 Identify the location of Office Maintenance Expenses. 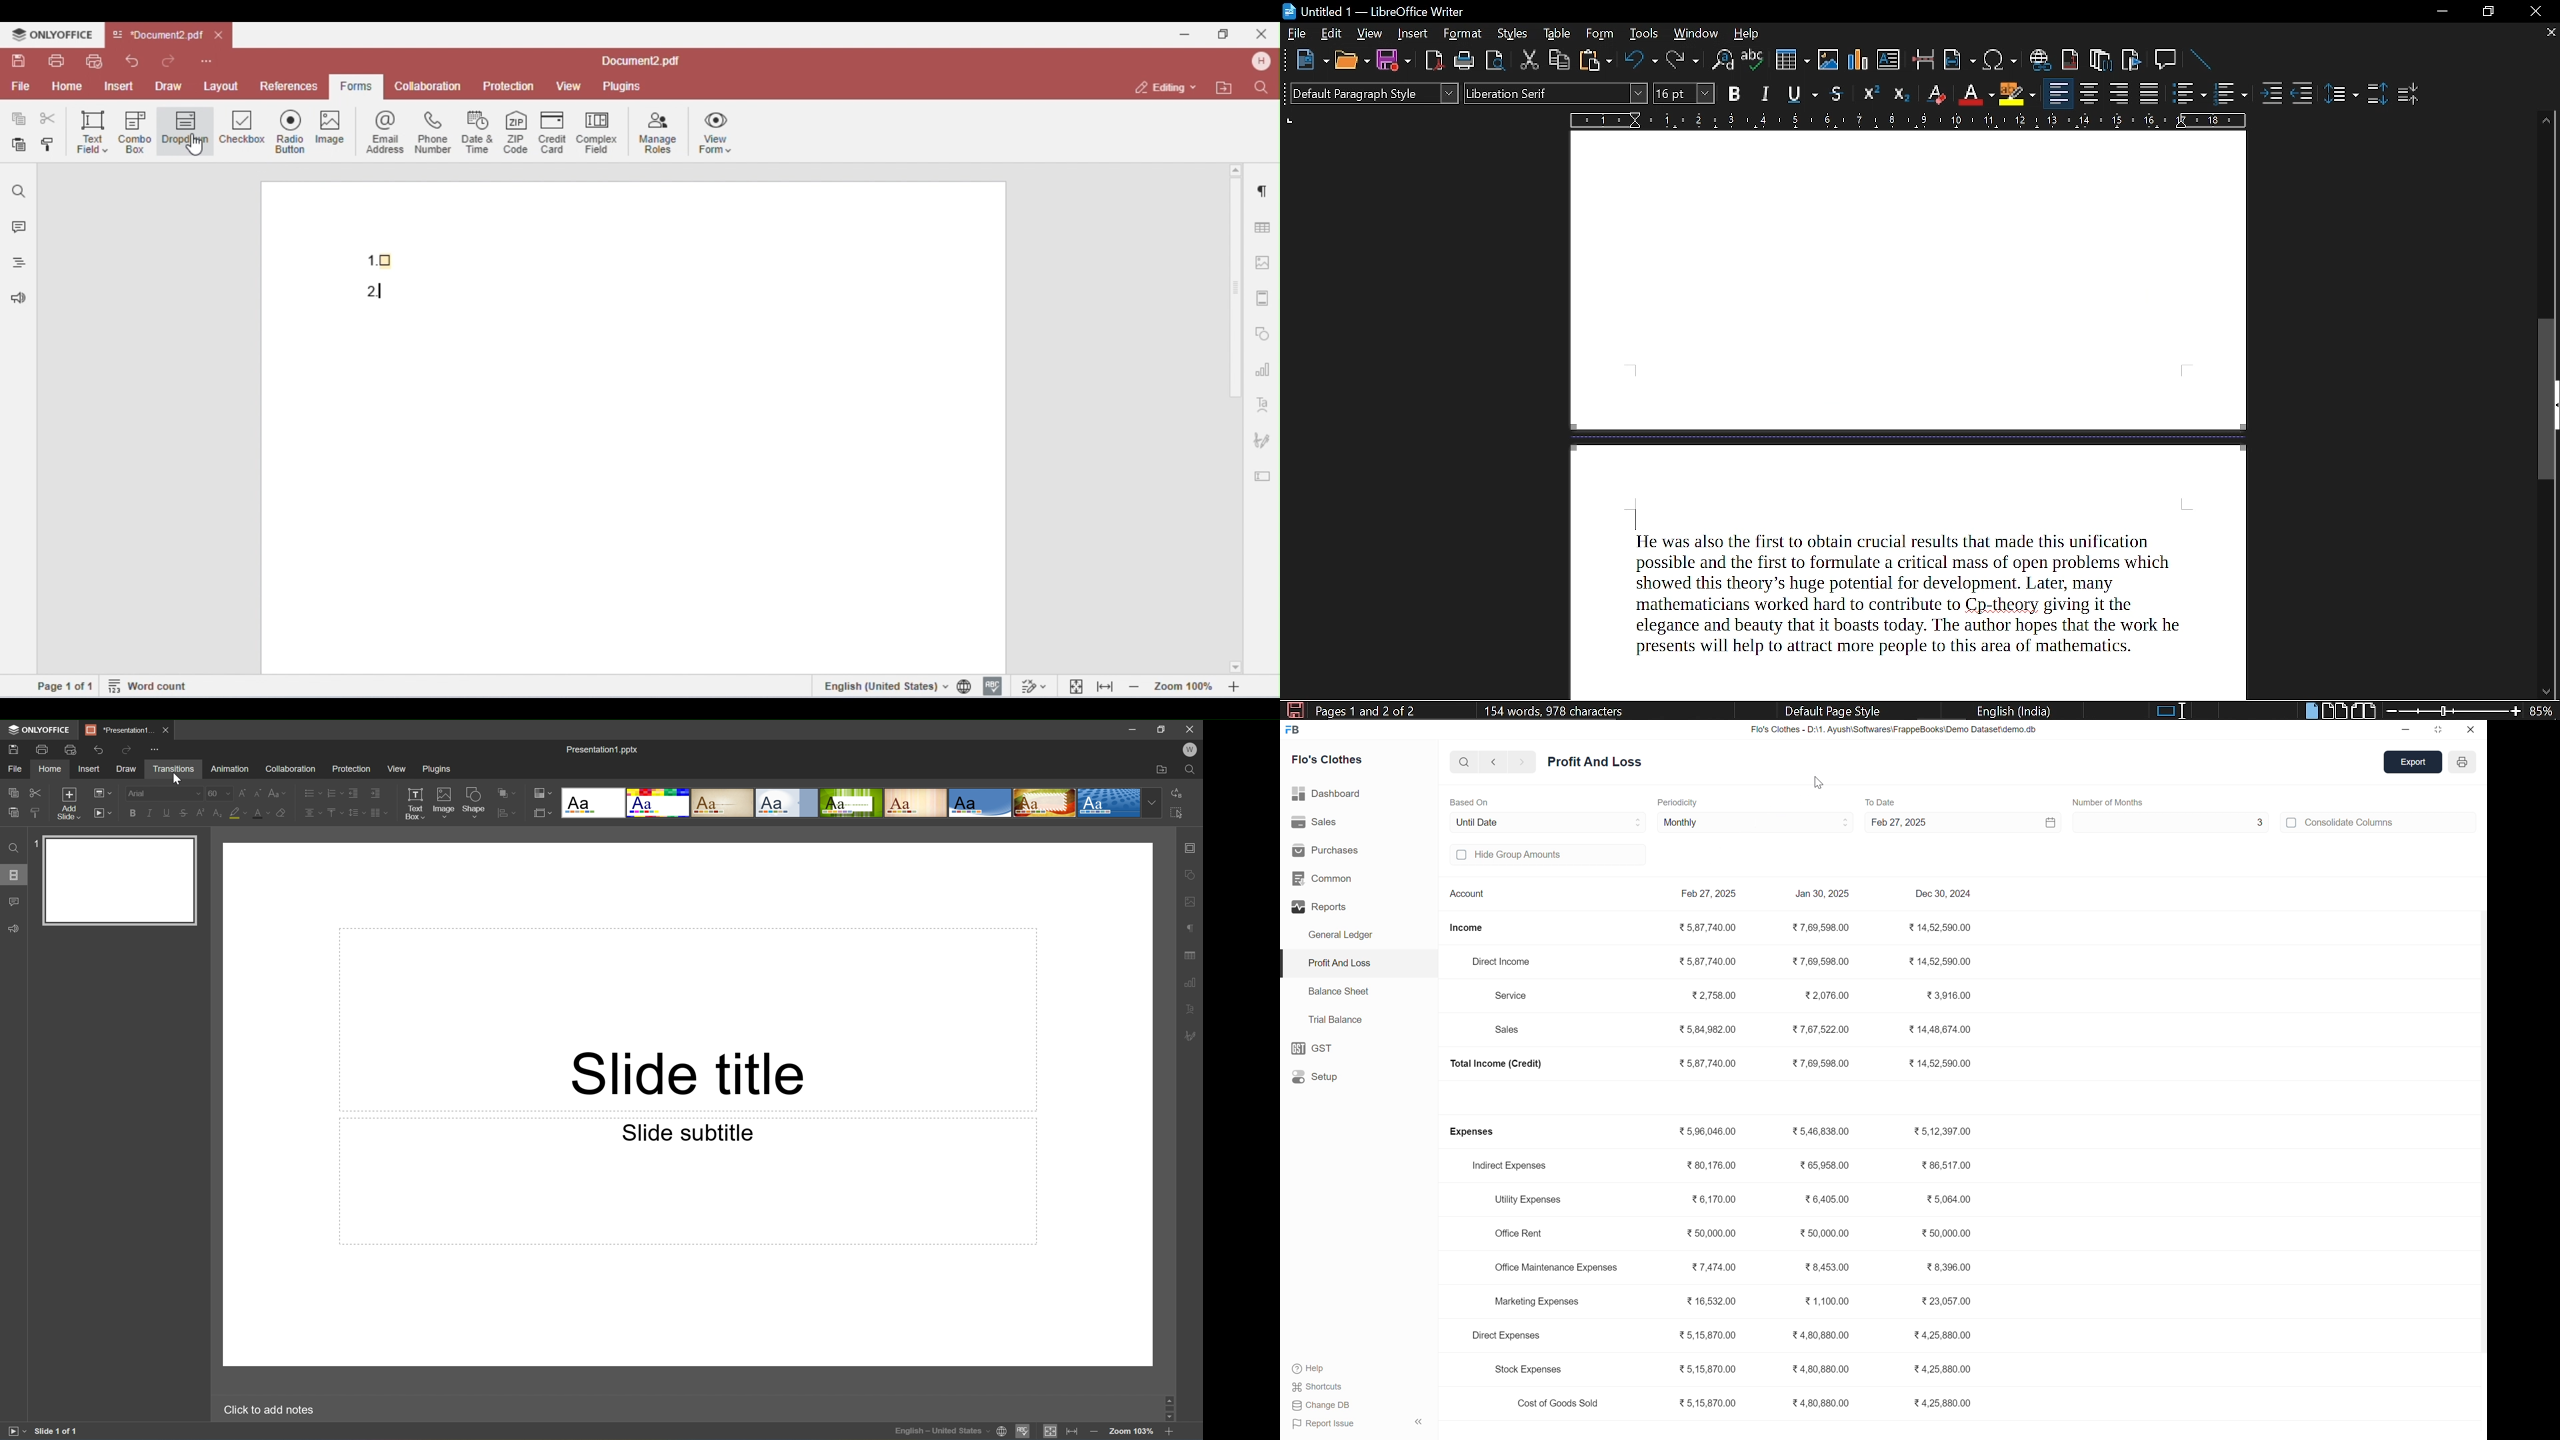
(1553, 1266).